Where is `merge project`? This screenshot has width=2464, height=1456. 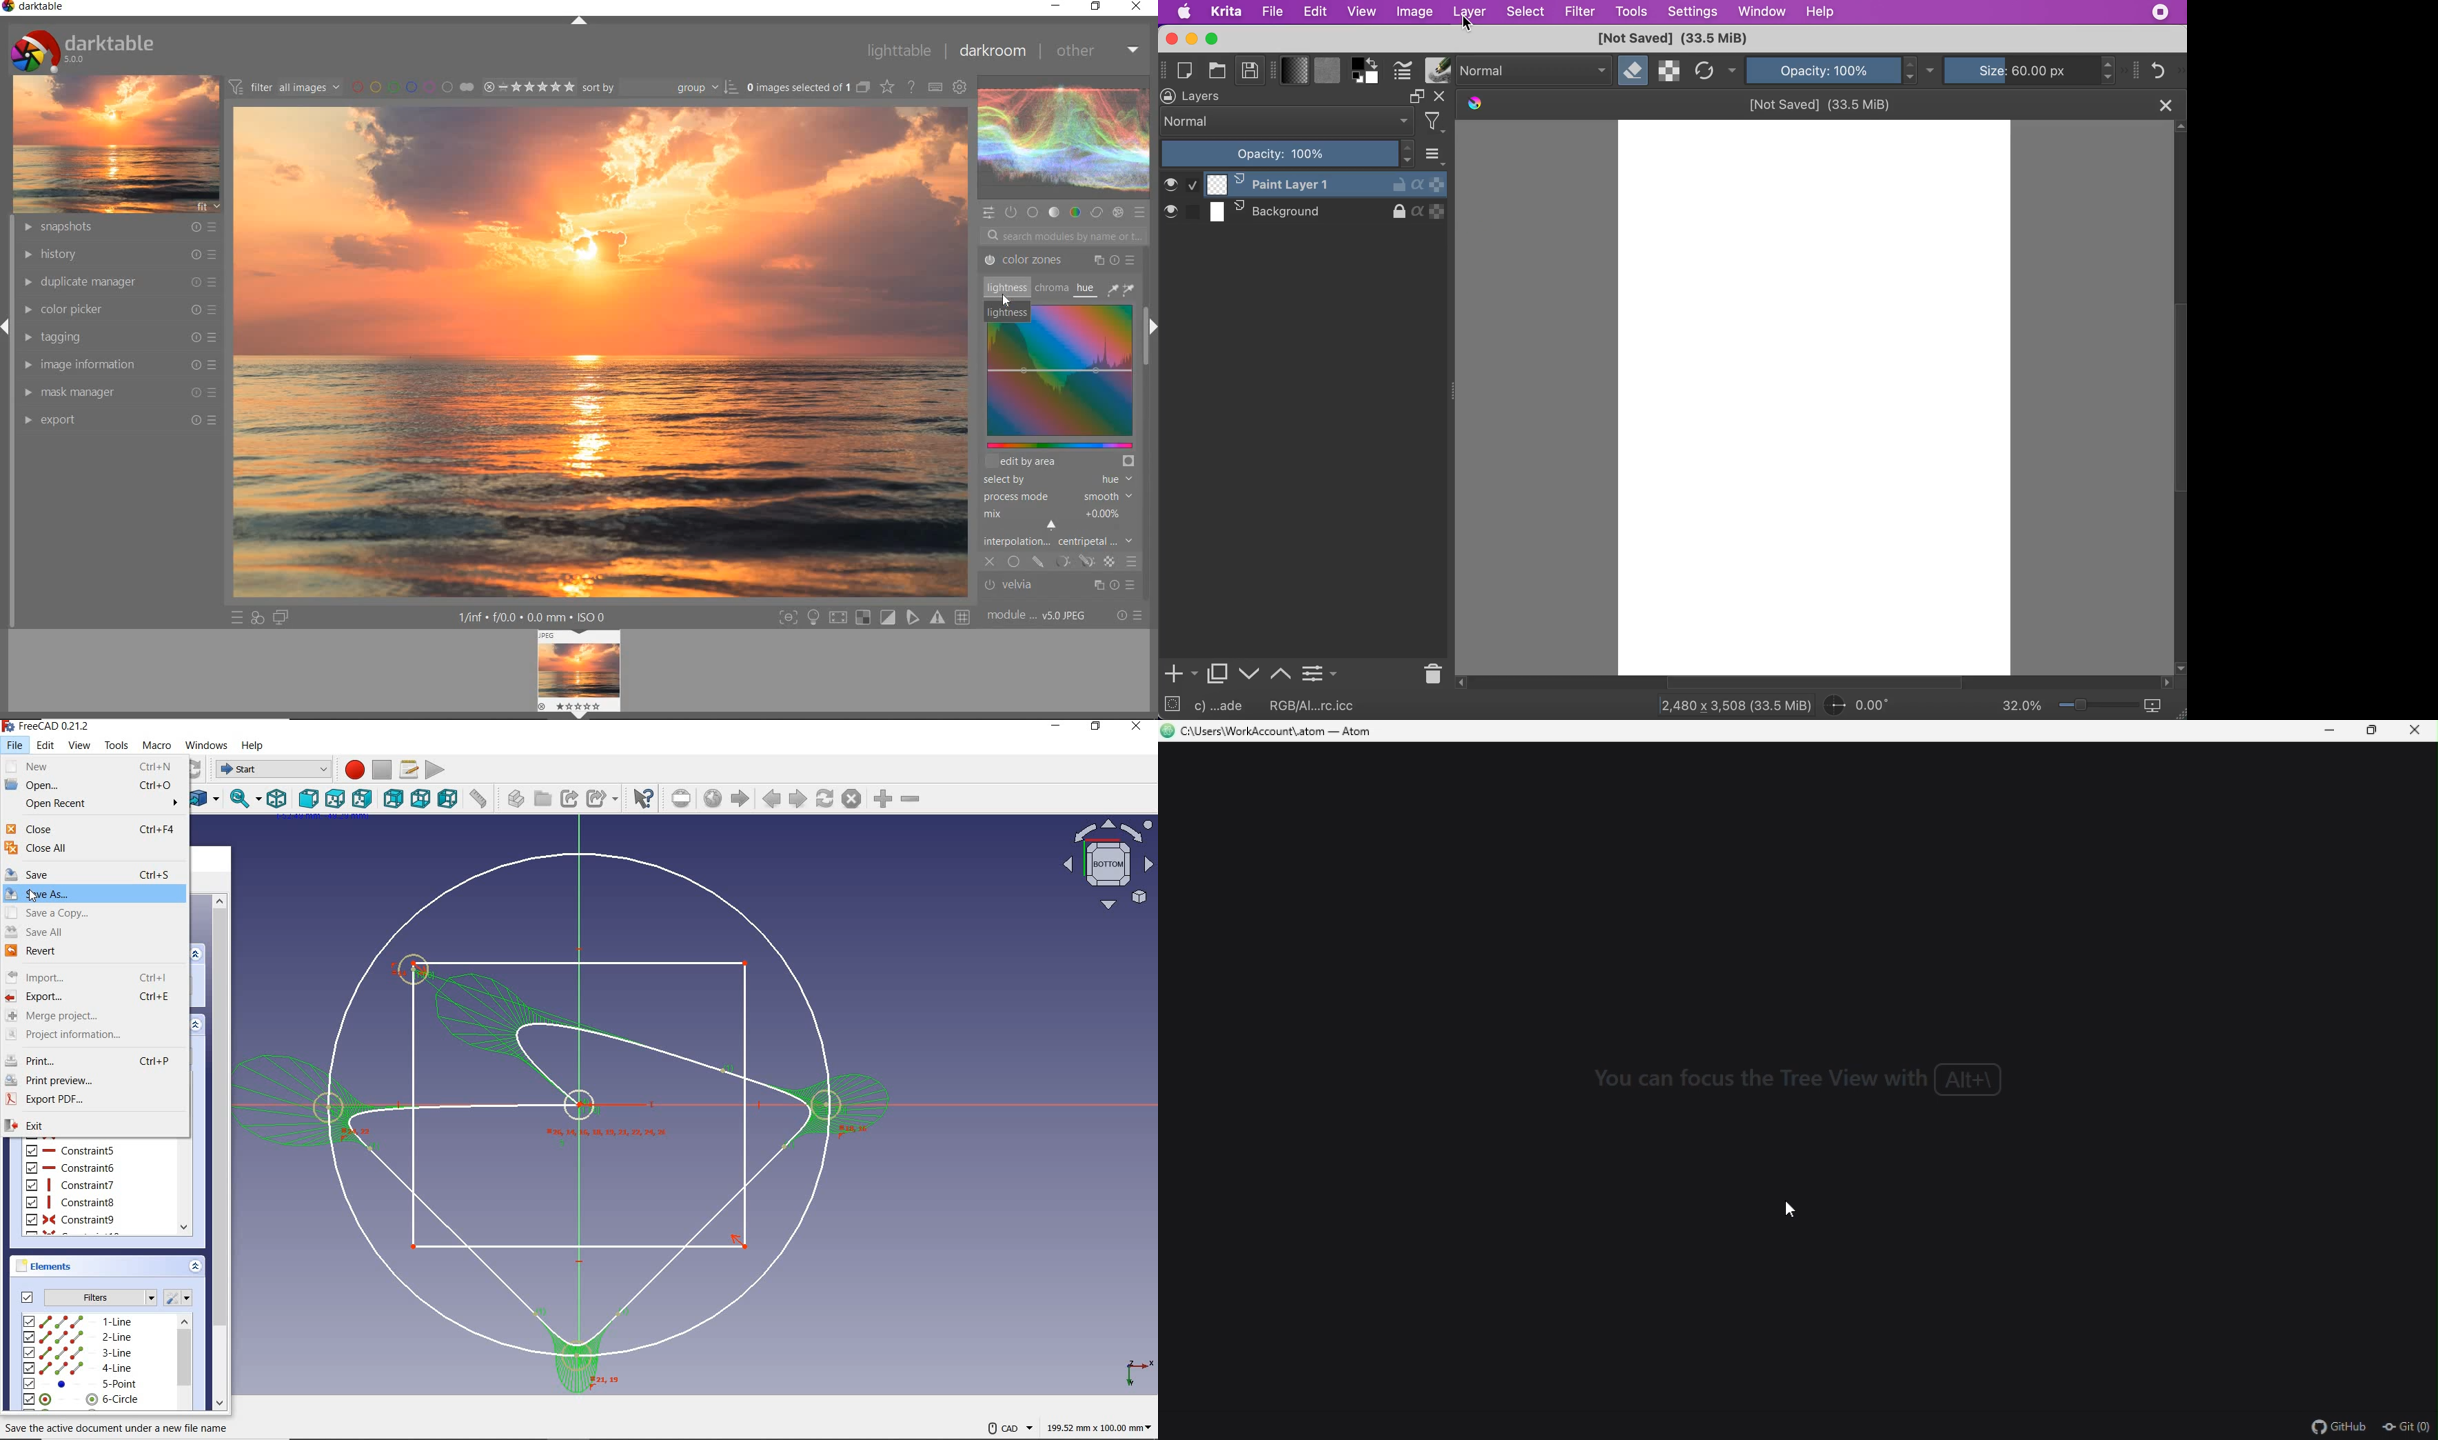
merge project is located at coordinates (91, 1017).